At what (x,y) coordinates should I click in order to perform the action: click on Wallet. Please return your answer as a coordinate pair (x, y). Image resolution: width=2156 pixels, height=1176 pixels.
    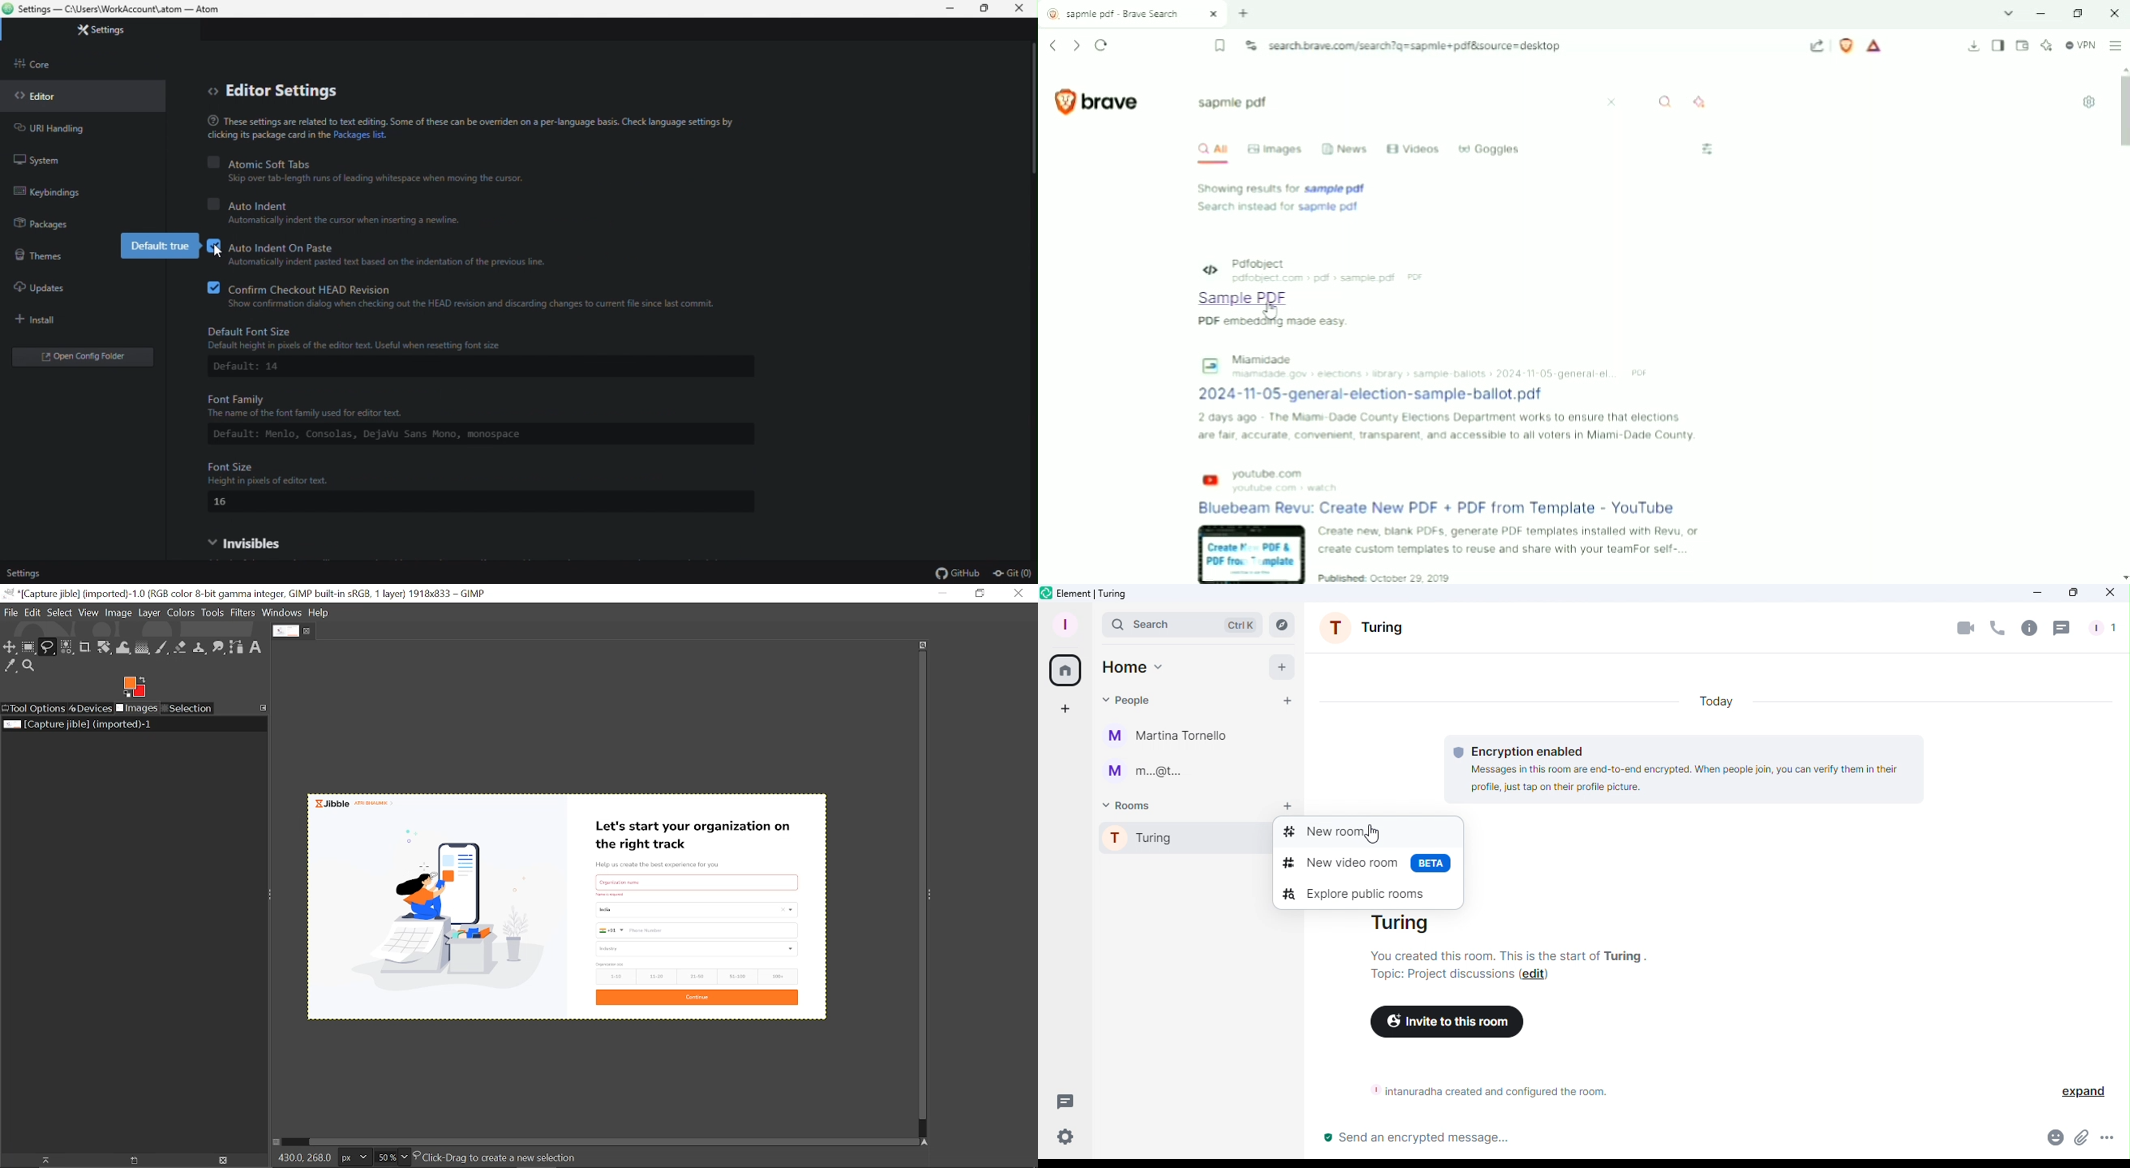
    Looking at the image, I should click on (2022, 46).